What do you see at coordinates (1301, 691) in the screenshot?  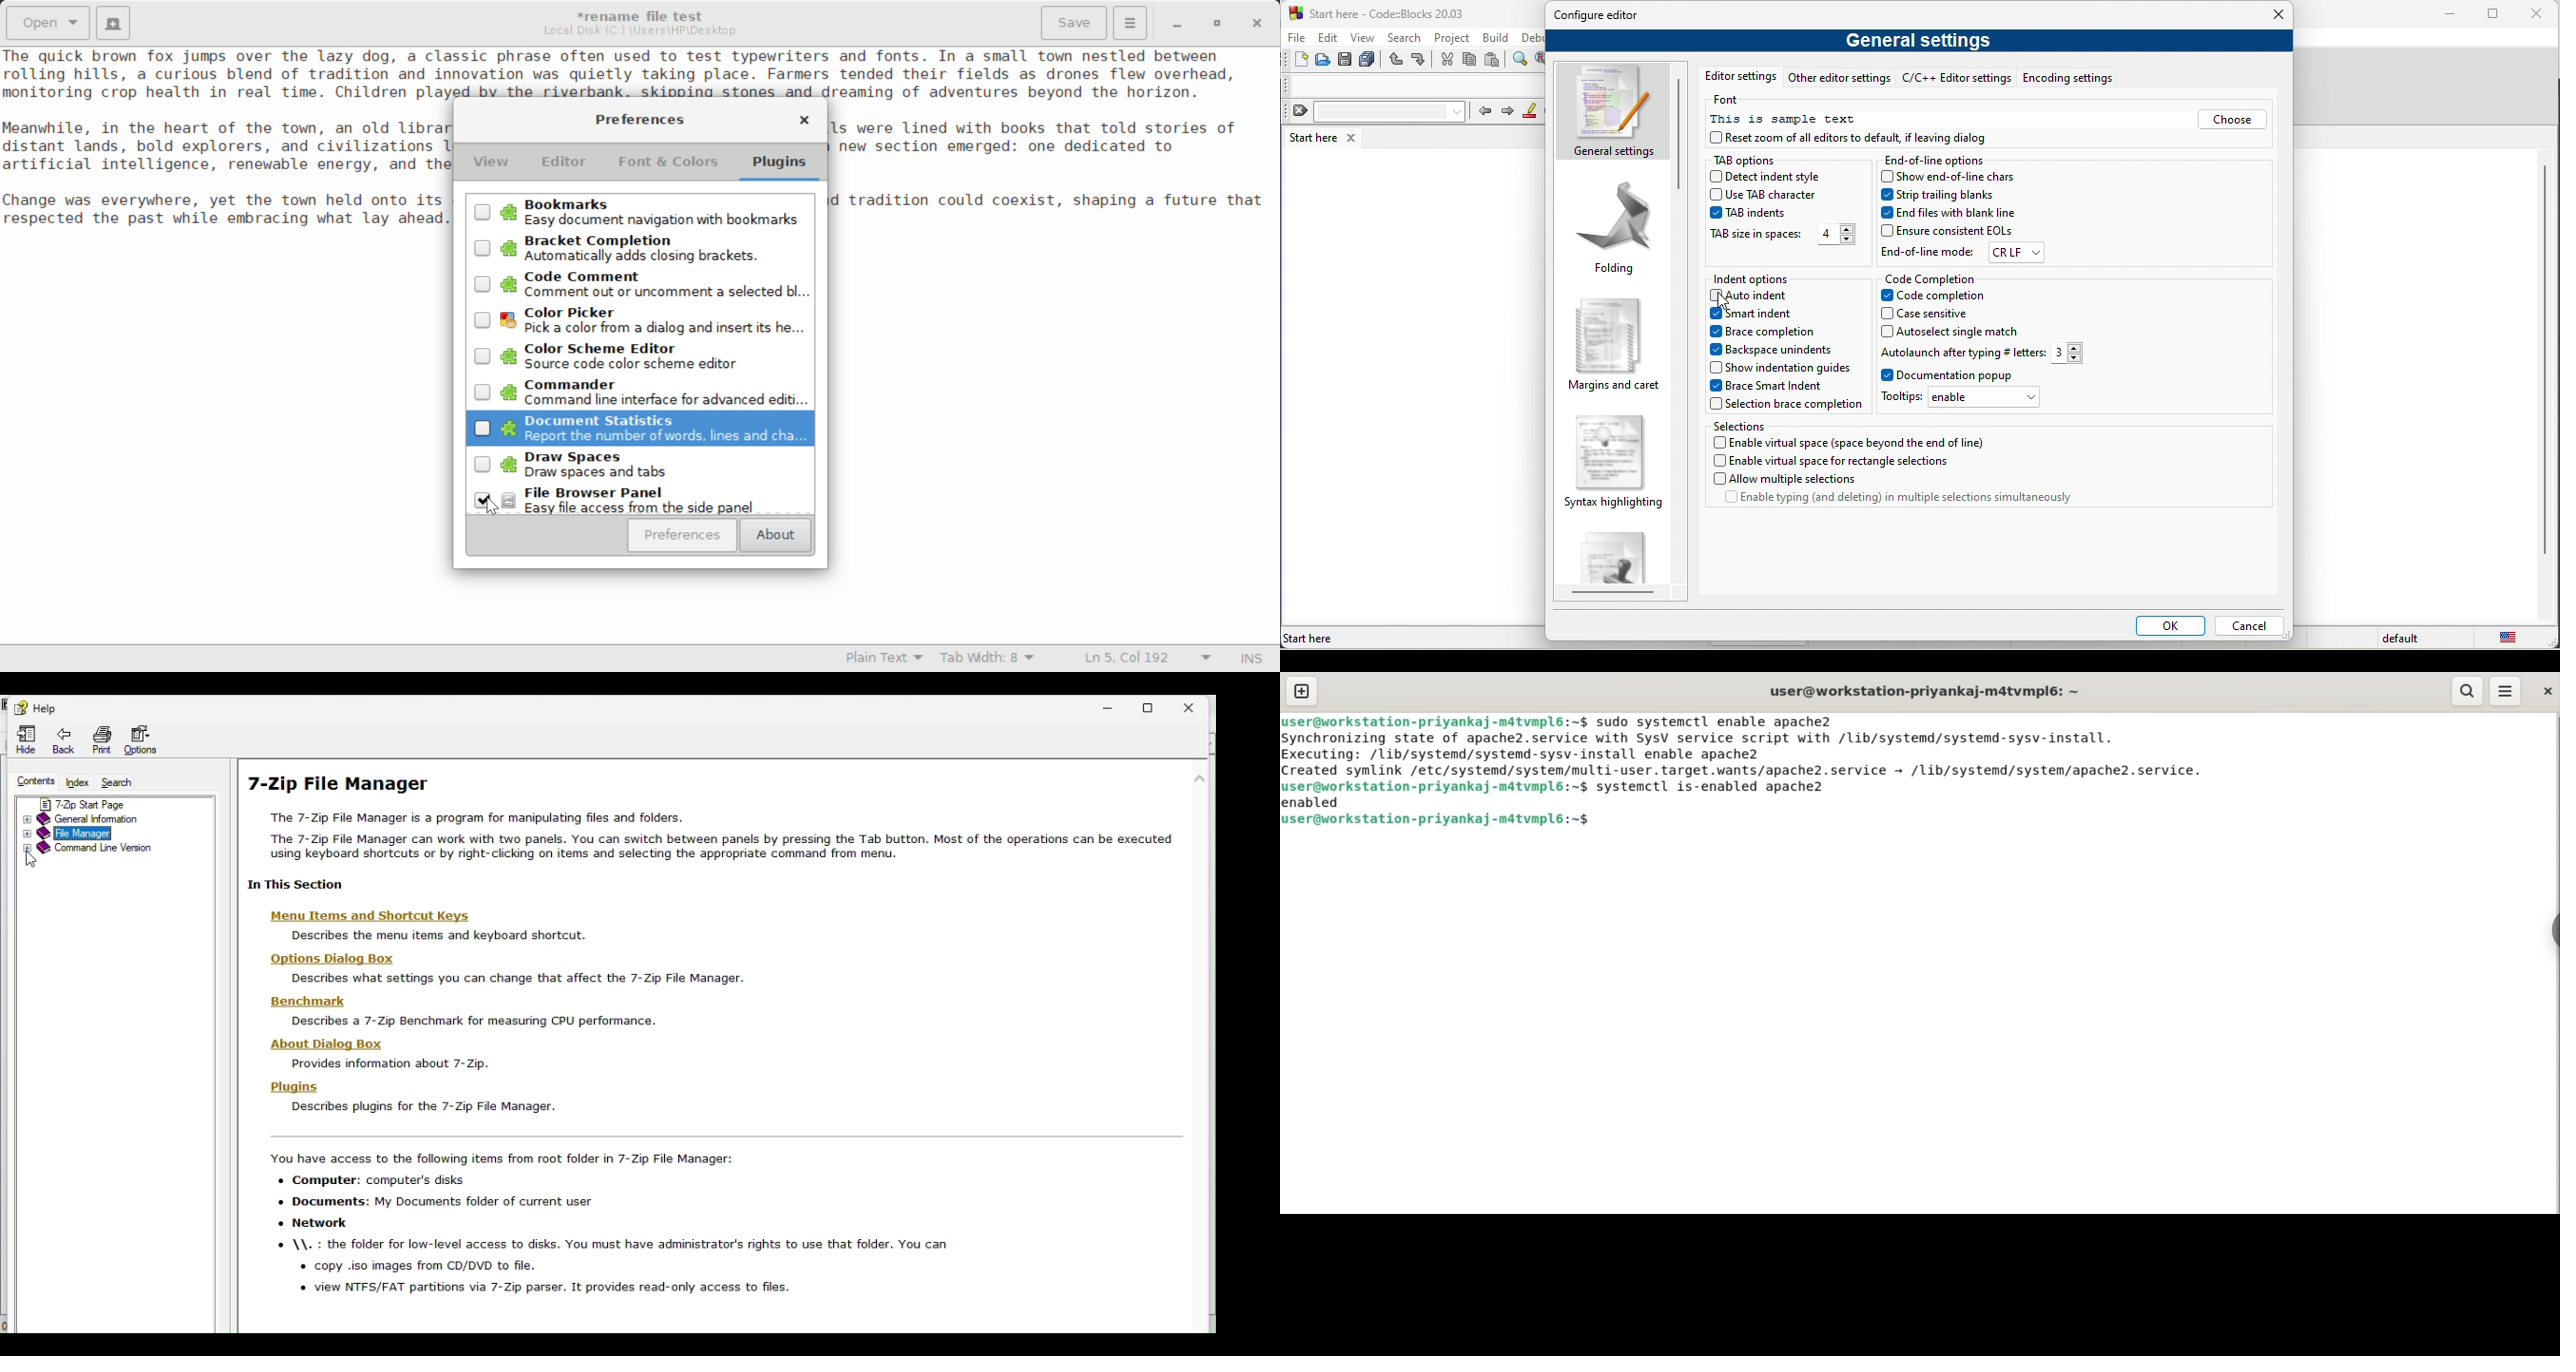 I see `new tab` at bounding box center [1301, 691].